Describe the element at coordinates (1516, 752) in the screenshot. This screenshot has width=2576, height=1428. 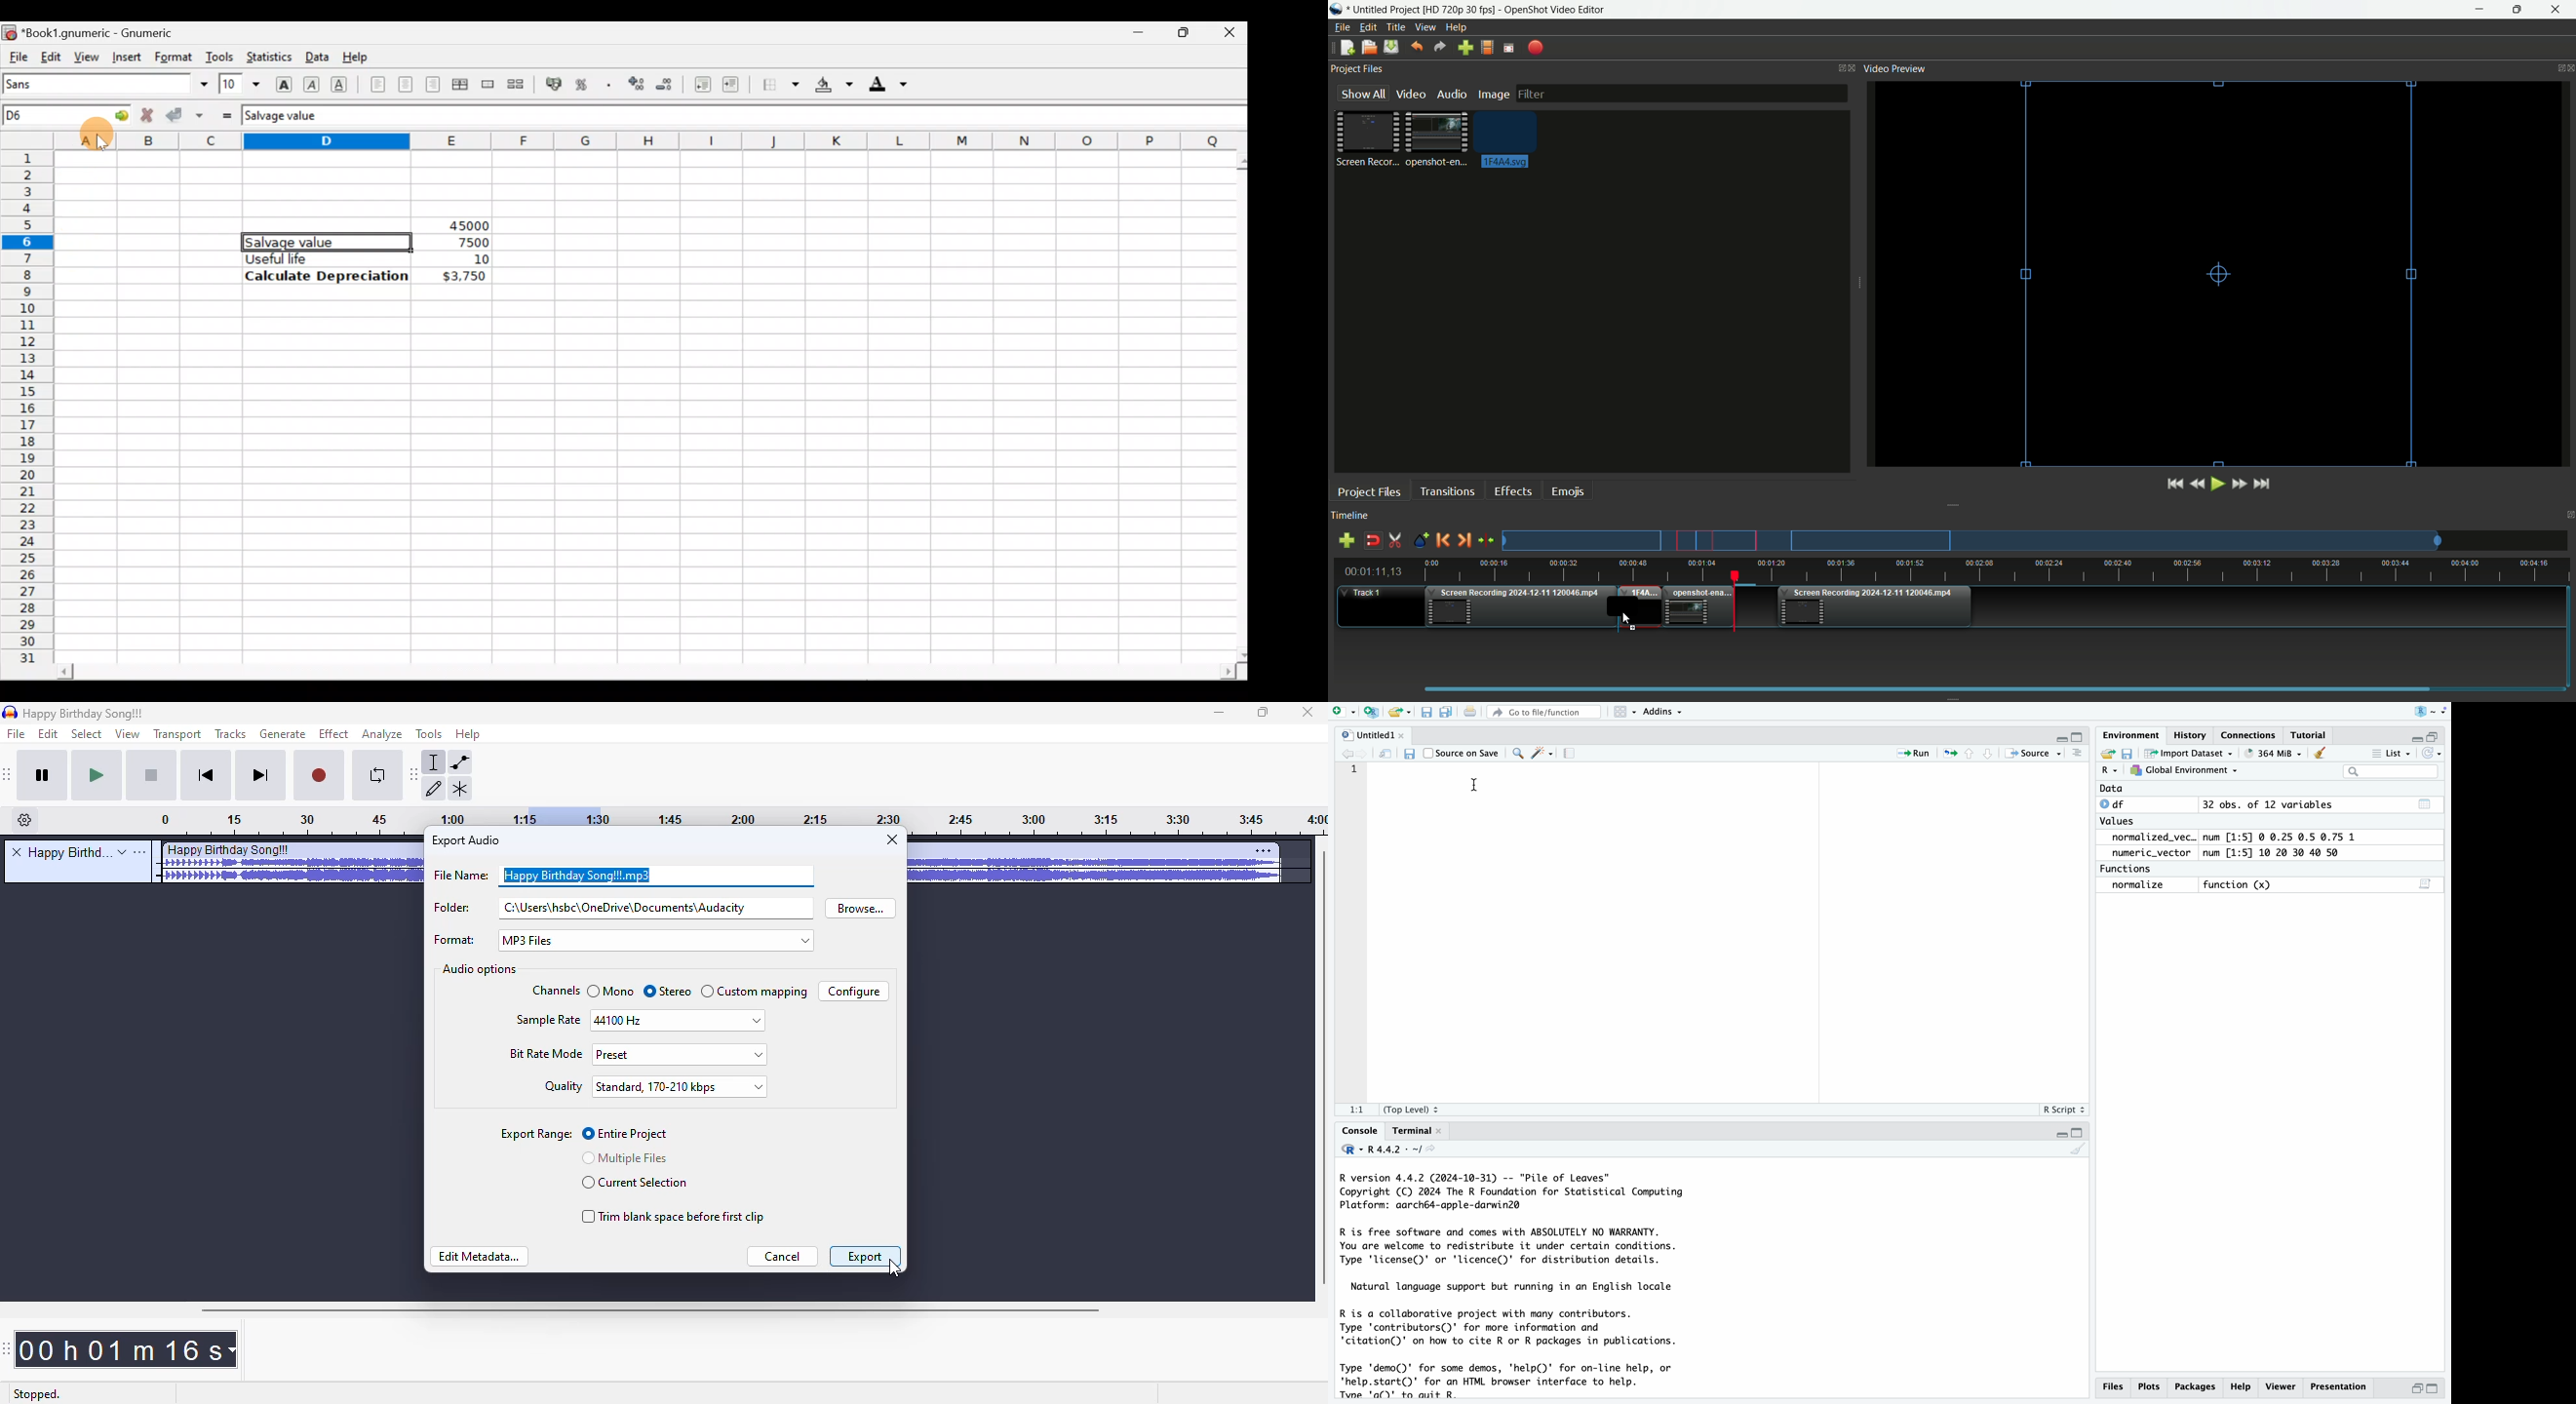
I see `Zoom` at that location.